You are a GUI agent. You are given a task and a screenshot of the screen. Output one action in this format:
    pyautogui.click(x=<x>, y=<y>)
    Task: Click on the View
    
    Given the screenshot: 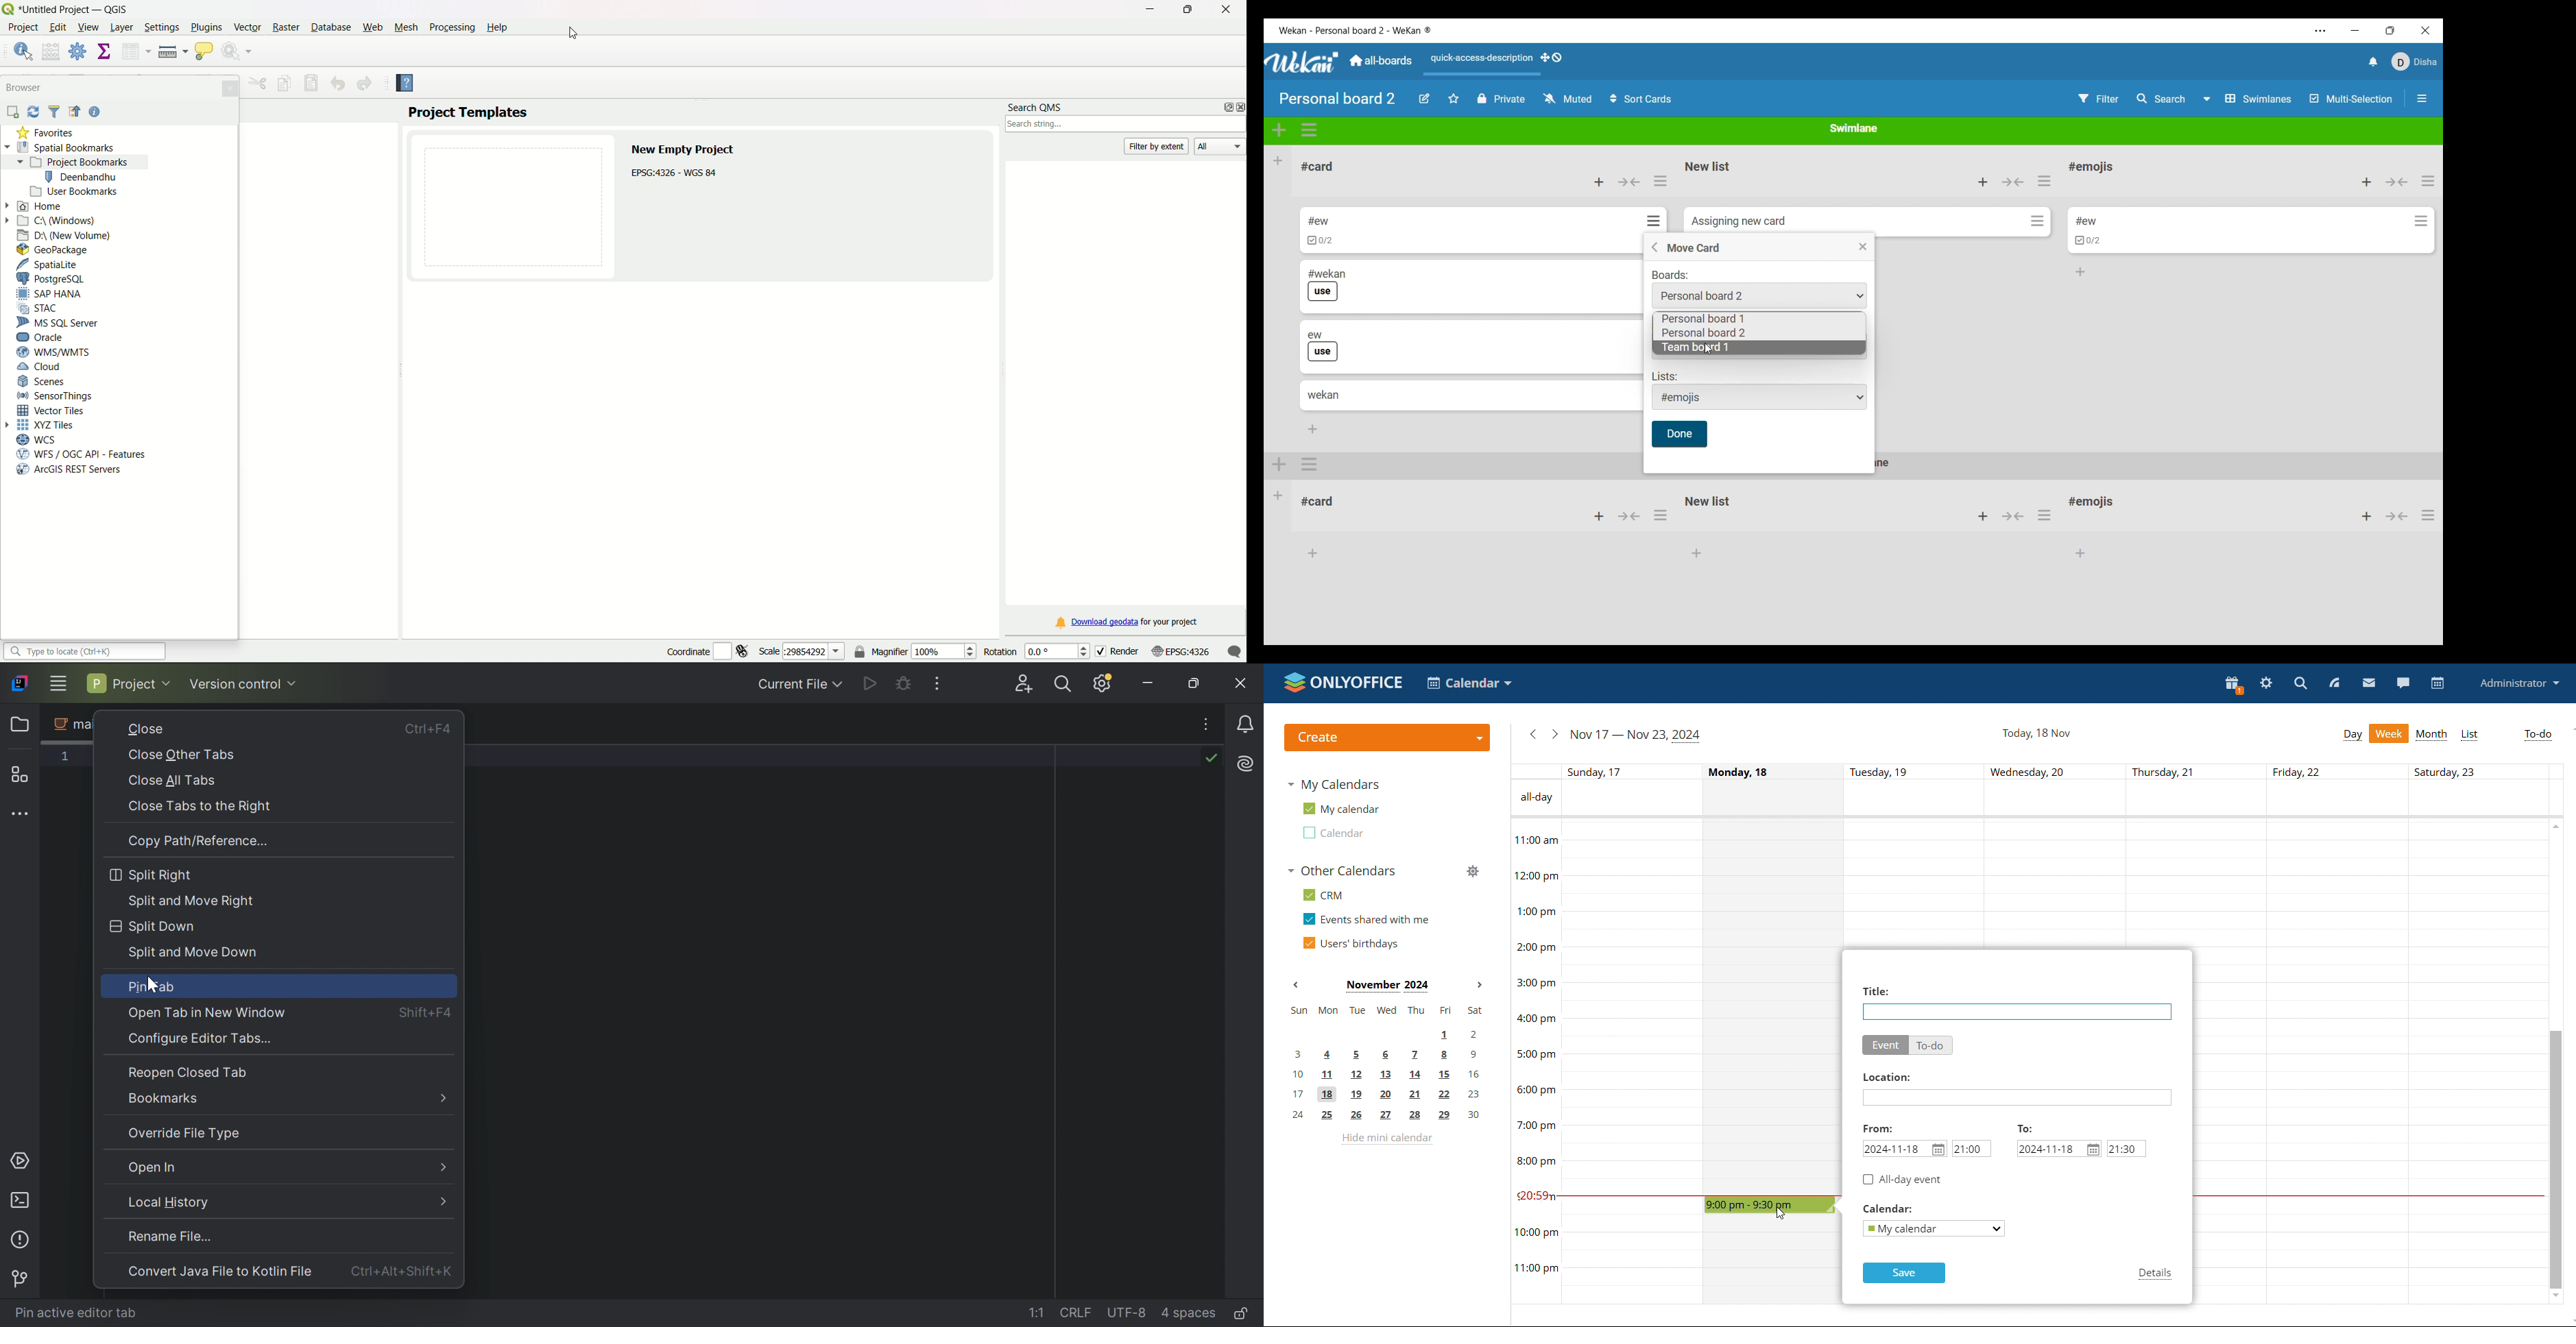 What is the action you would take?
    pyautogui.click(x=90, y=29)
    